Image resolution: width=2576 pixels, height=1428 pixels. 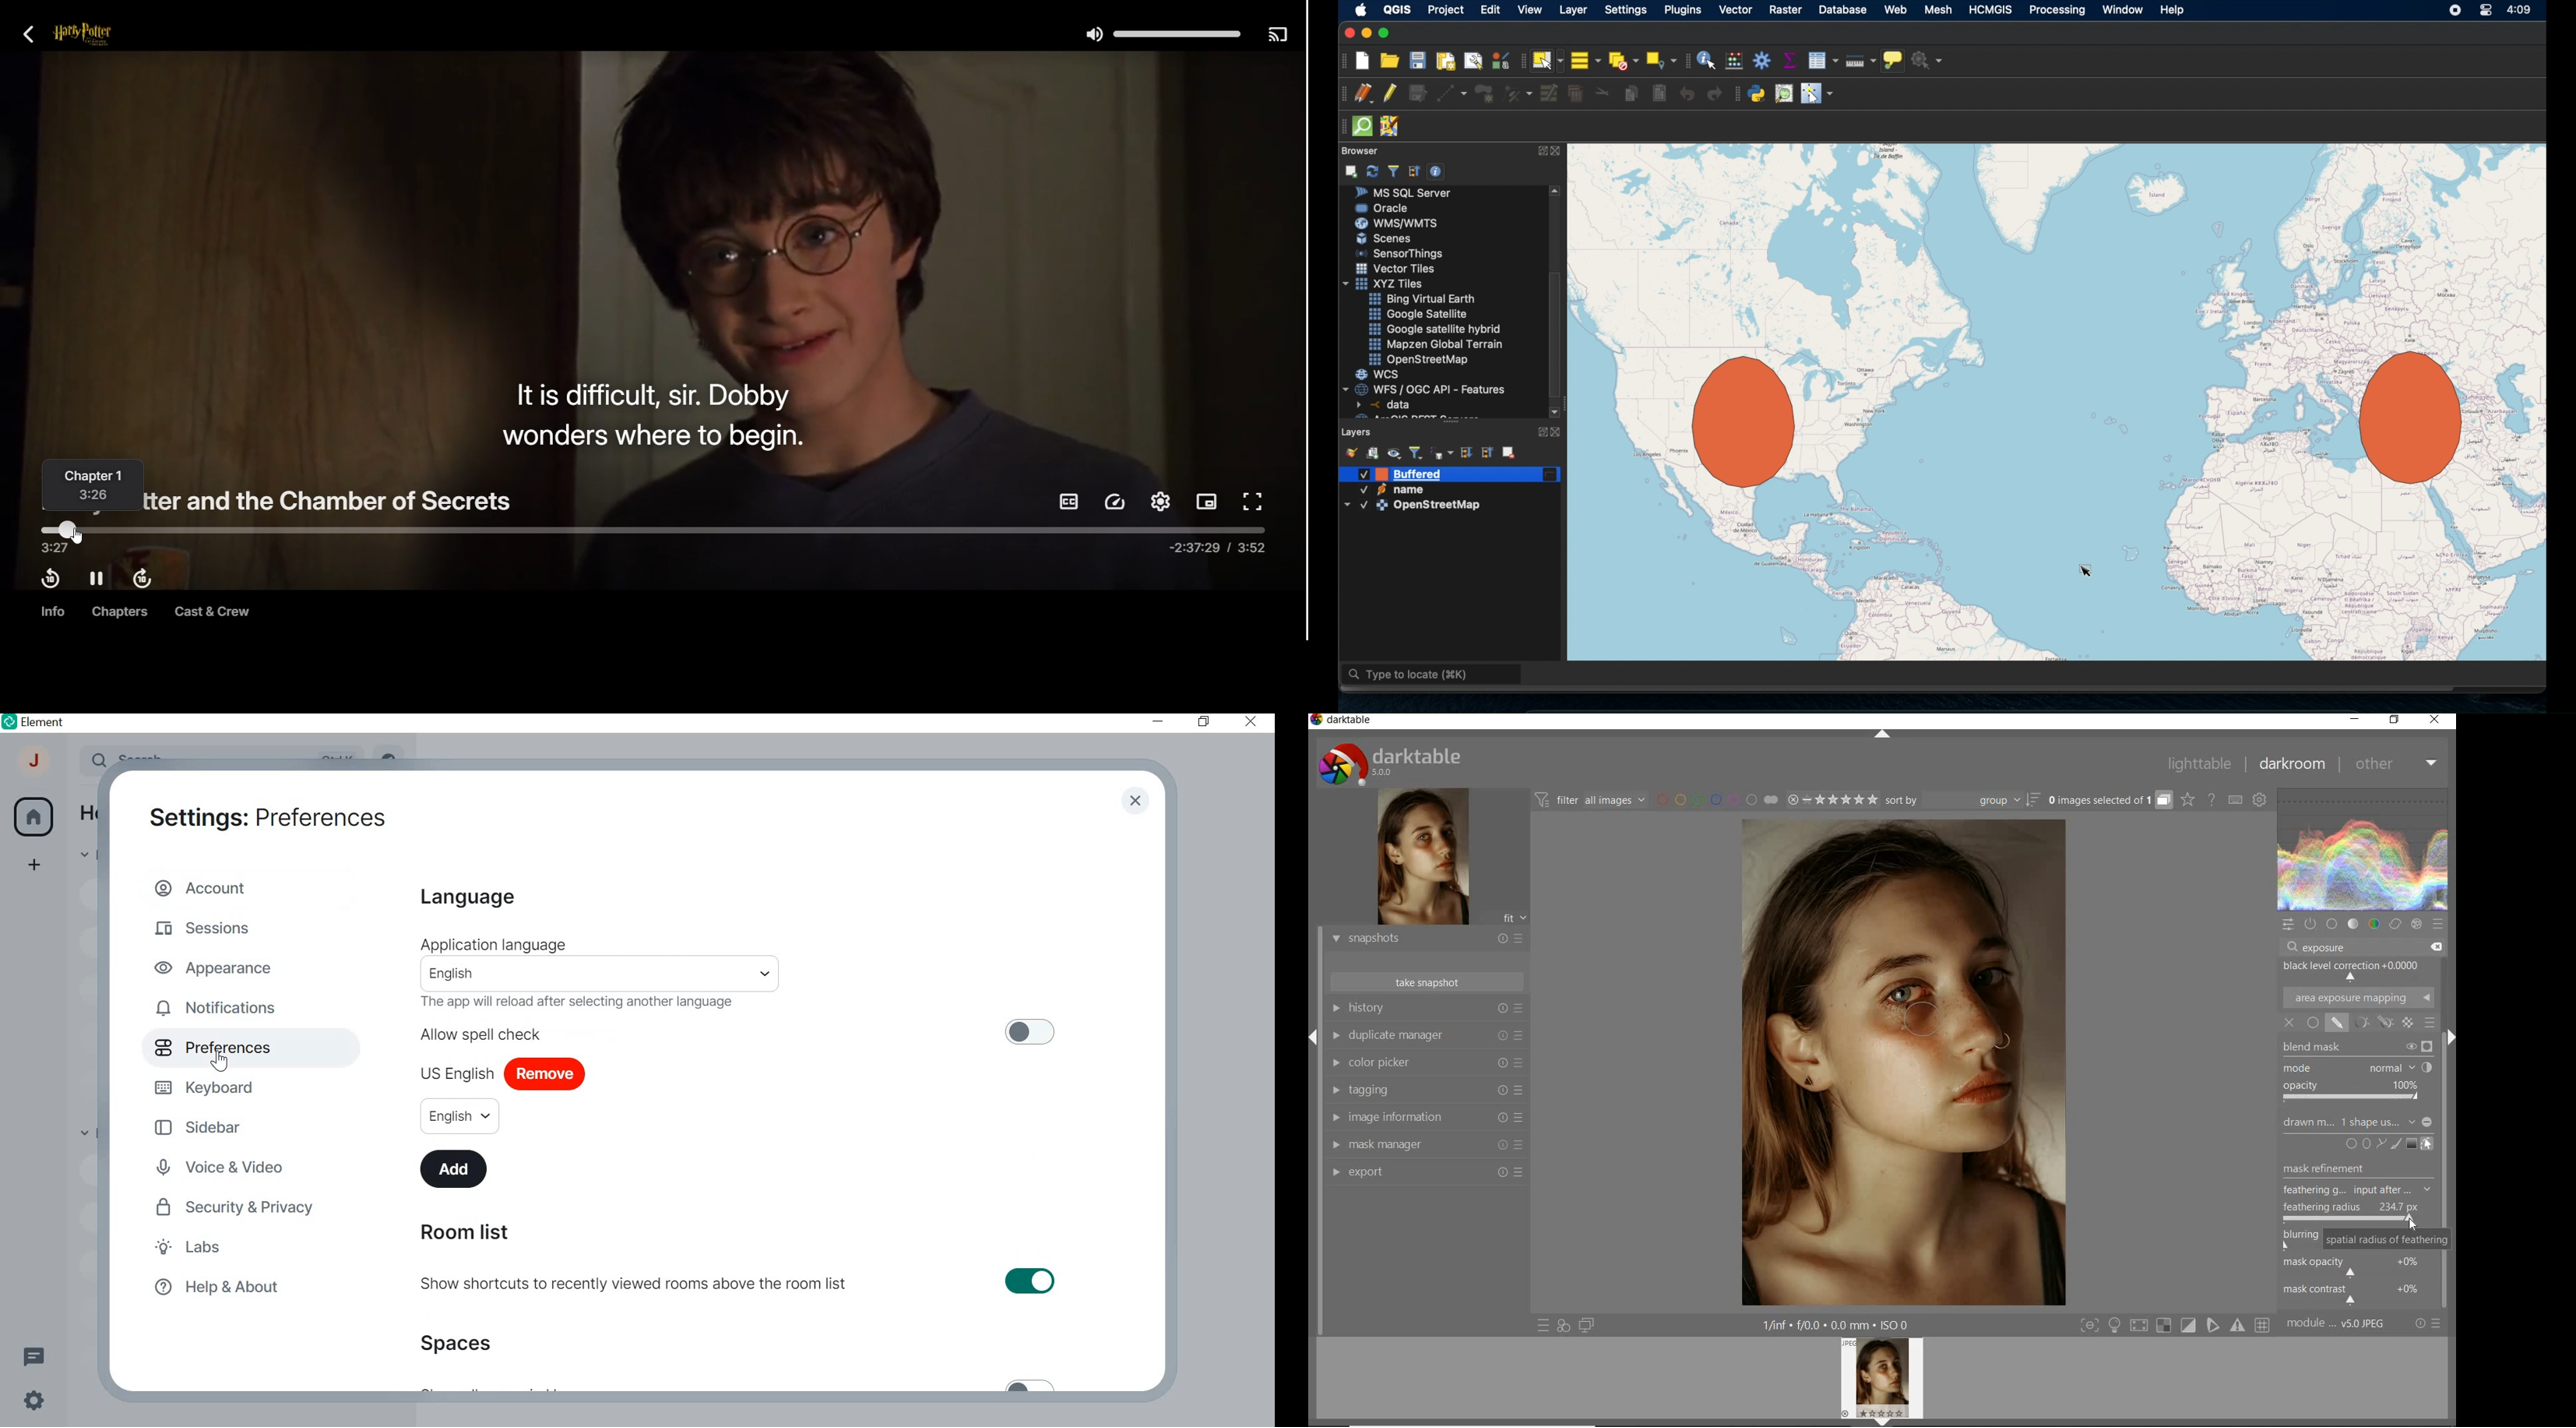 I want to click on export, so click(x=1425, y=1175).